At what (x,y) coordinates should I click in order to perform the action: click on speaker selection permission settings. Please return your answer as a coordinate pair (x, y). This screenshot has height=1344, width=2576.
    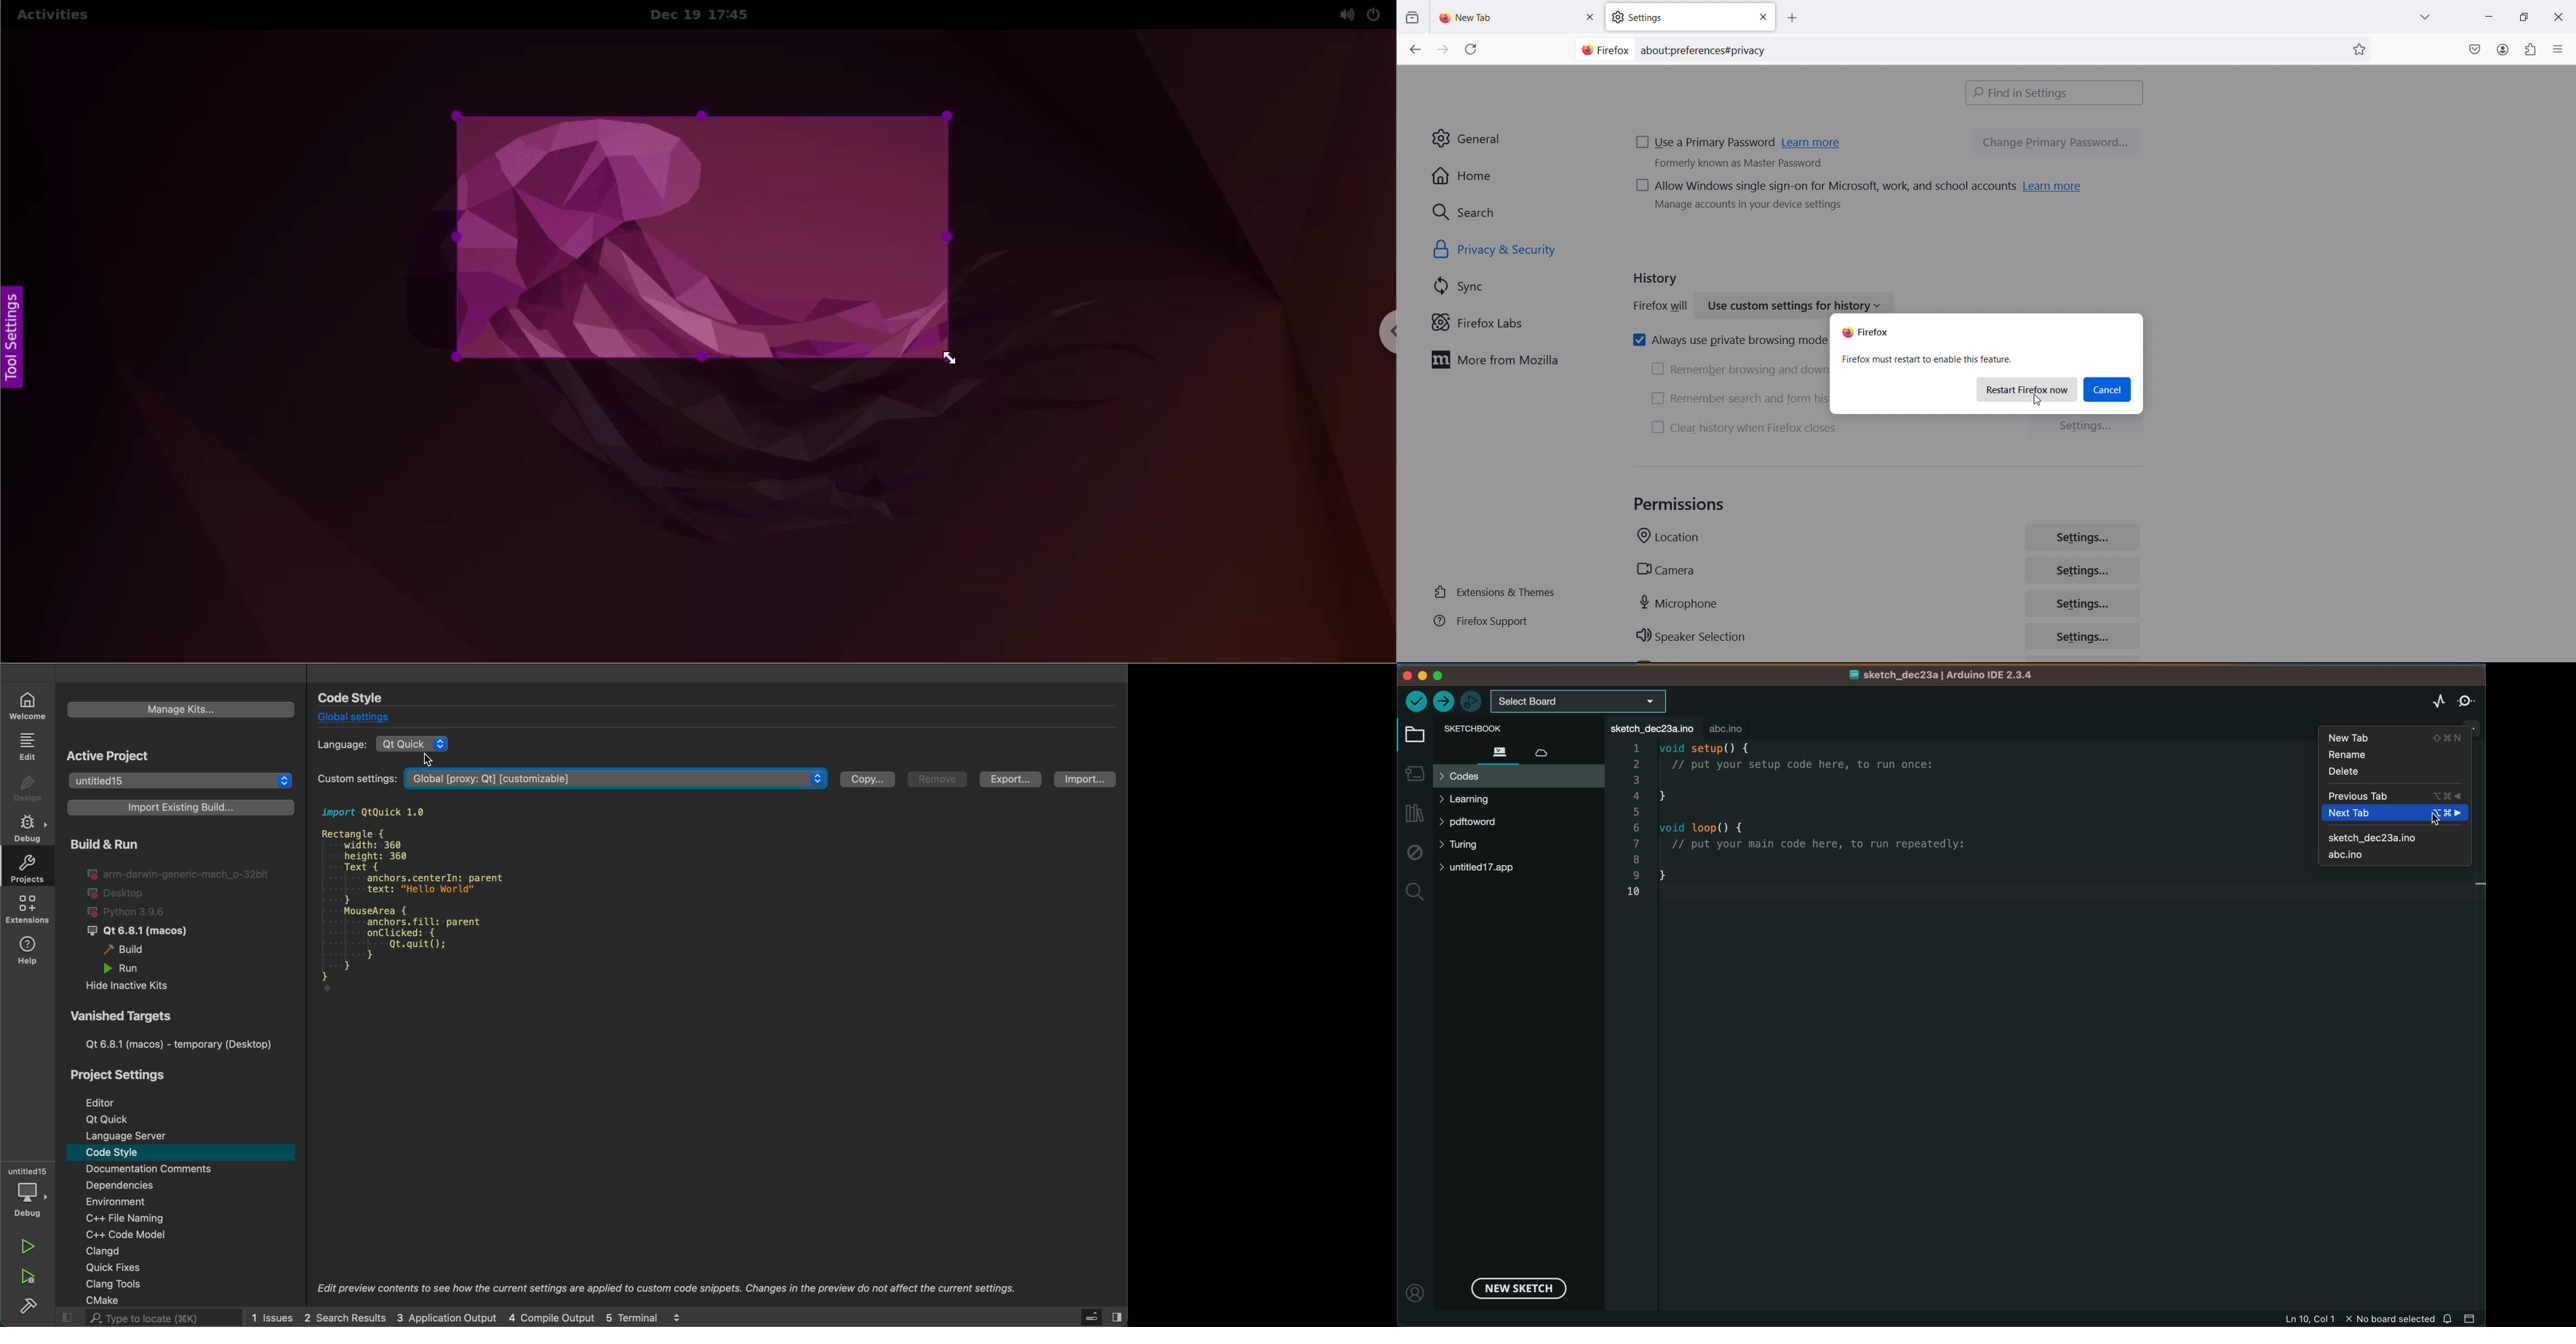
    Looking at the image, I should click on (2084, 636).